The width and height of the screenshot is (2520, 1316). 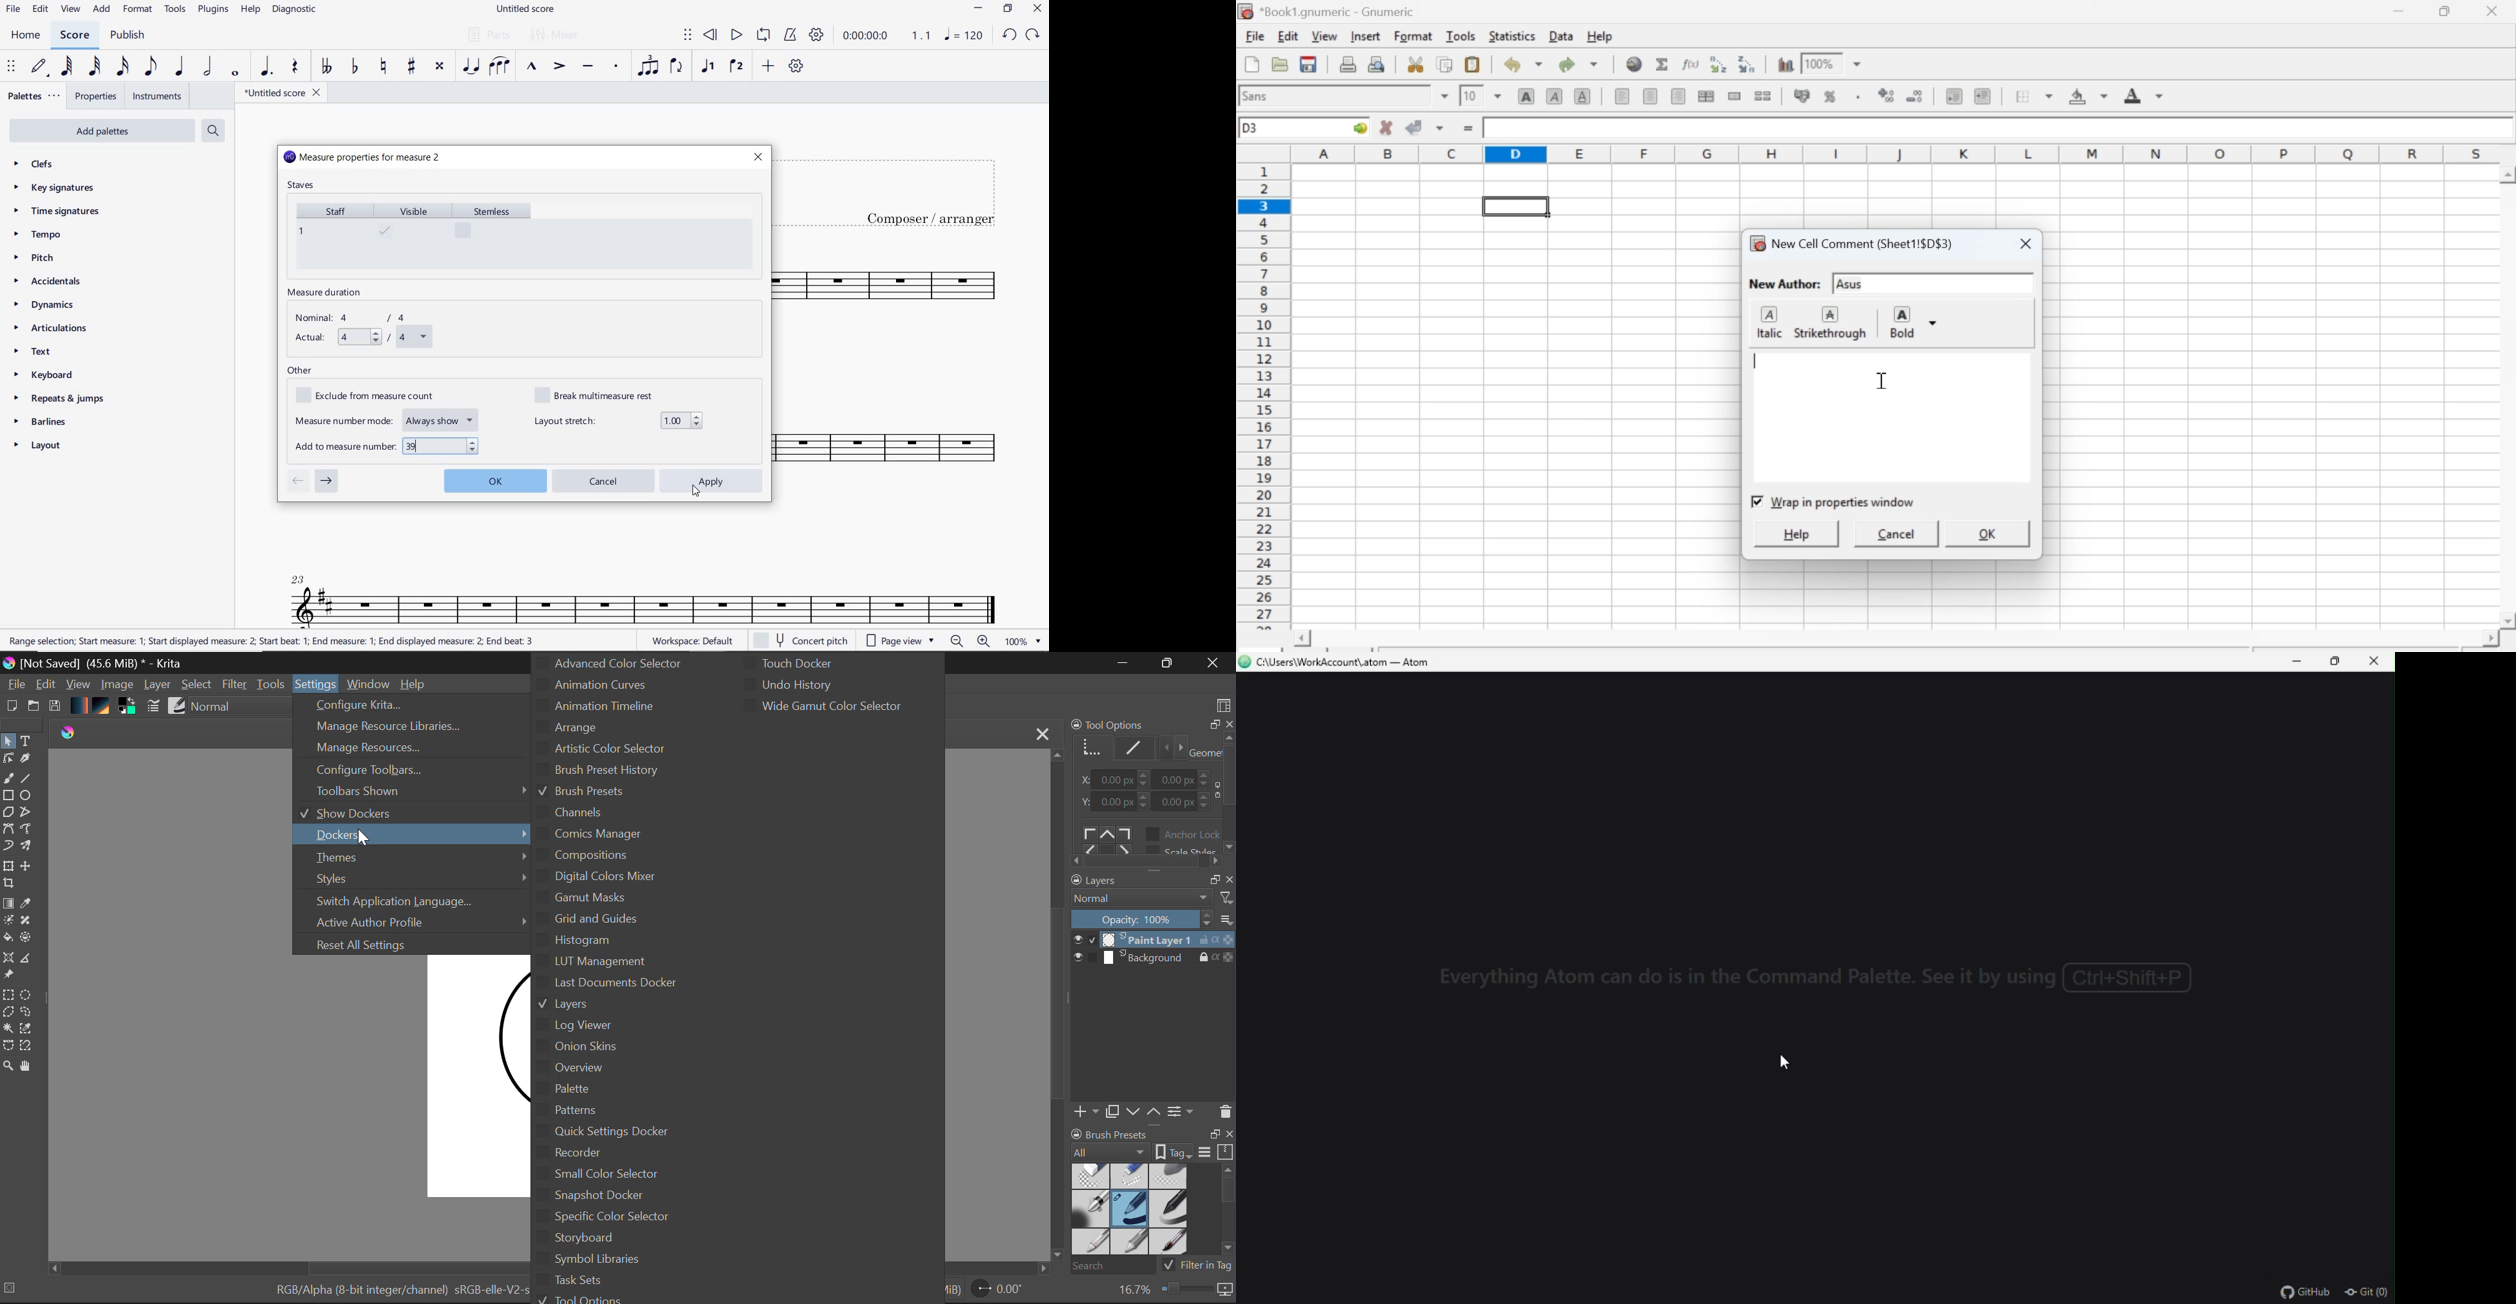 I want to click on PROPERTIES, so click(x=95, y=98).